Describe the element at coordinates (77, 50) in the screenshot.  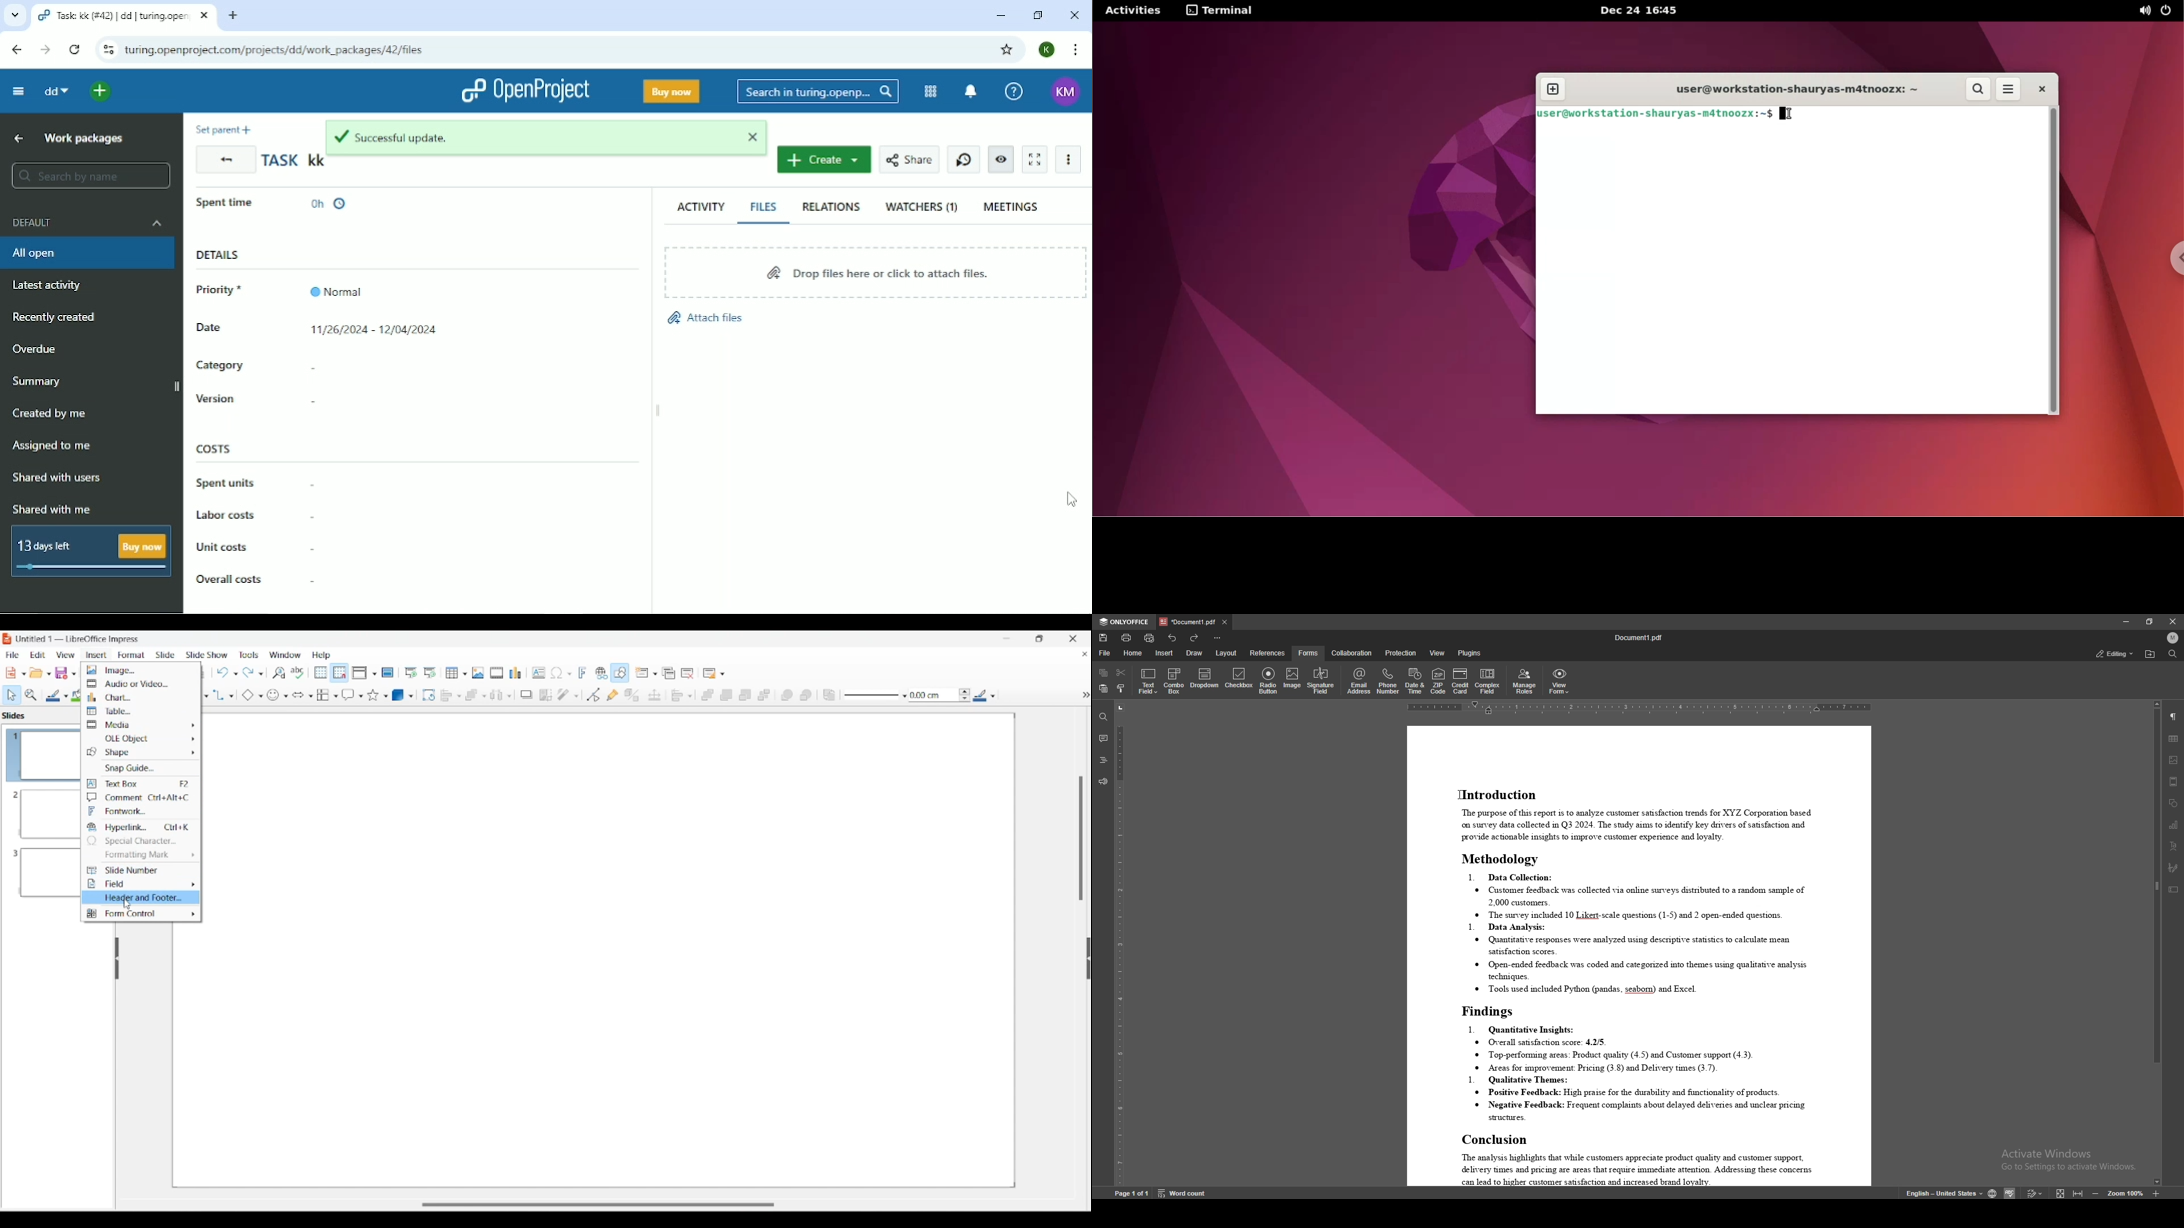
I see `Reload this page` at that location.